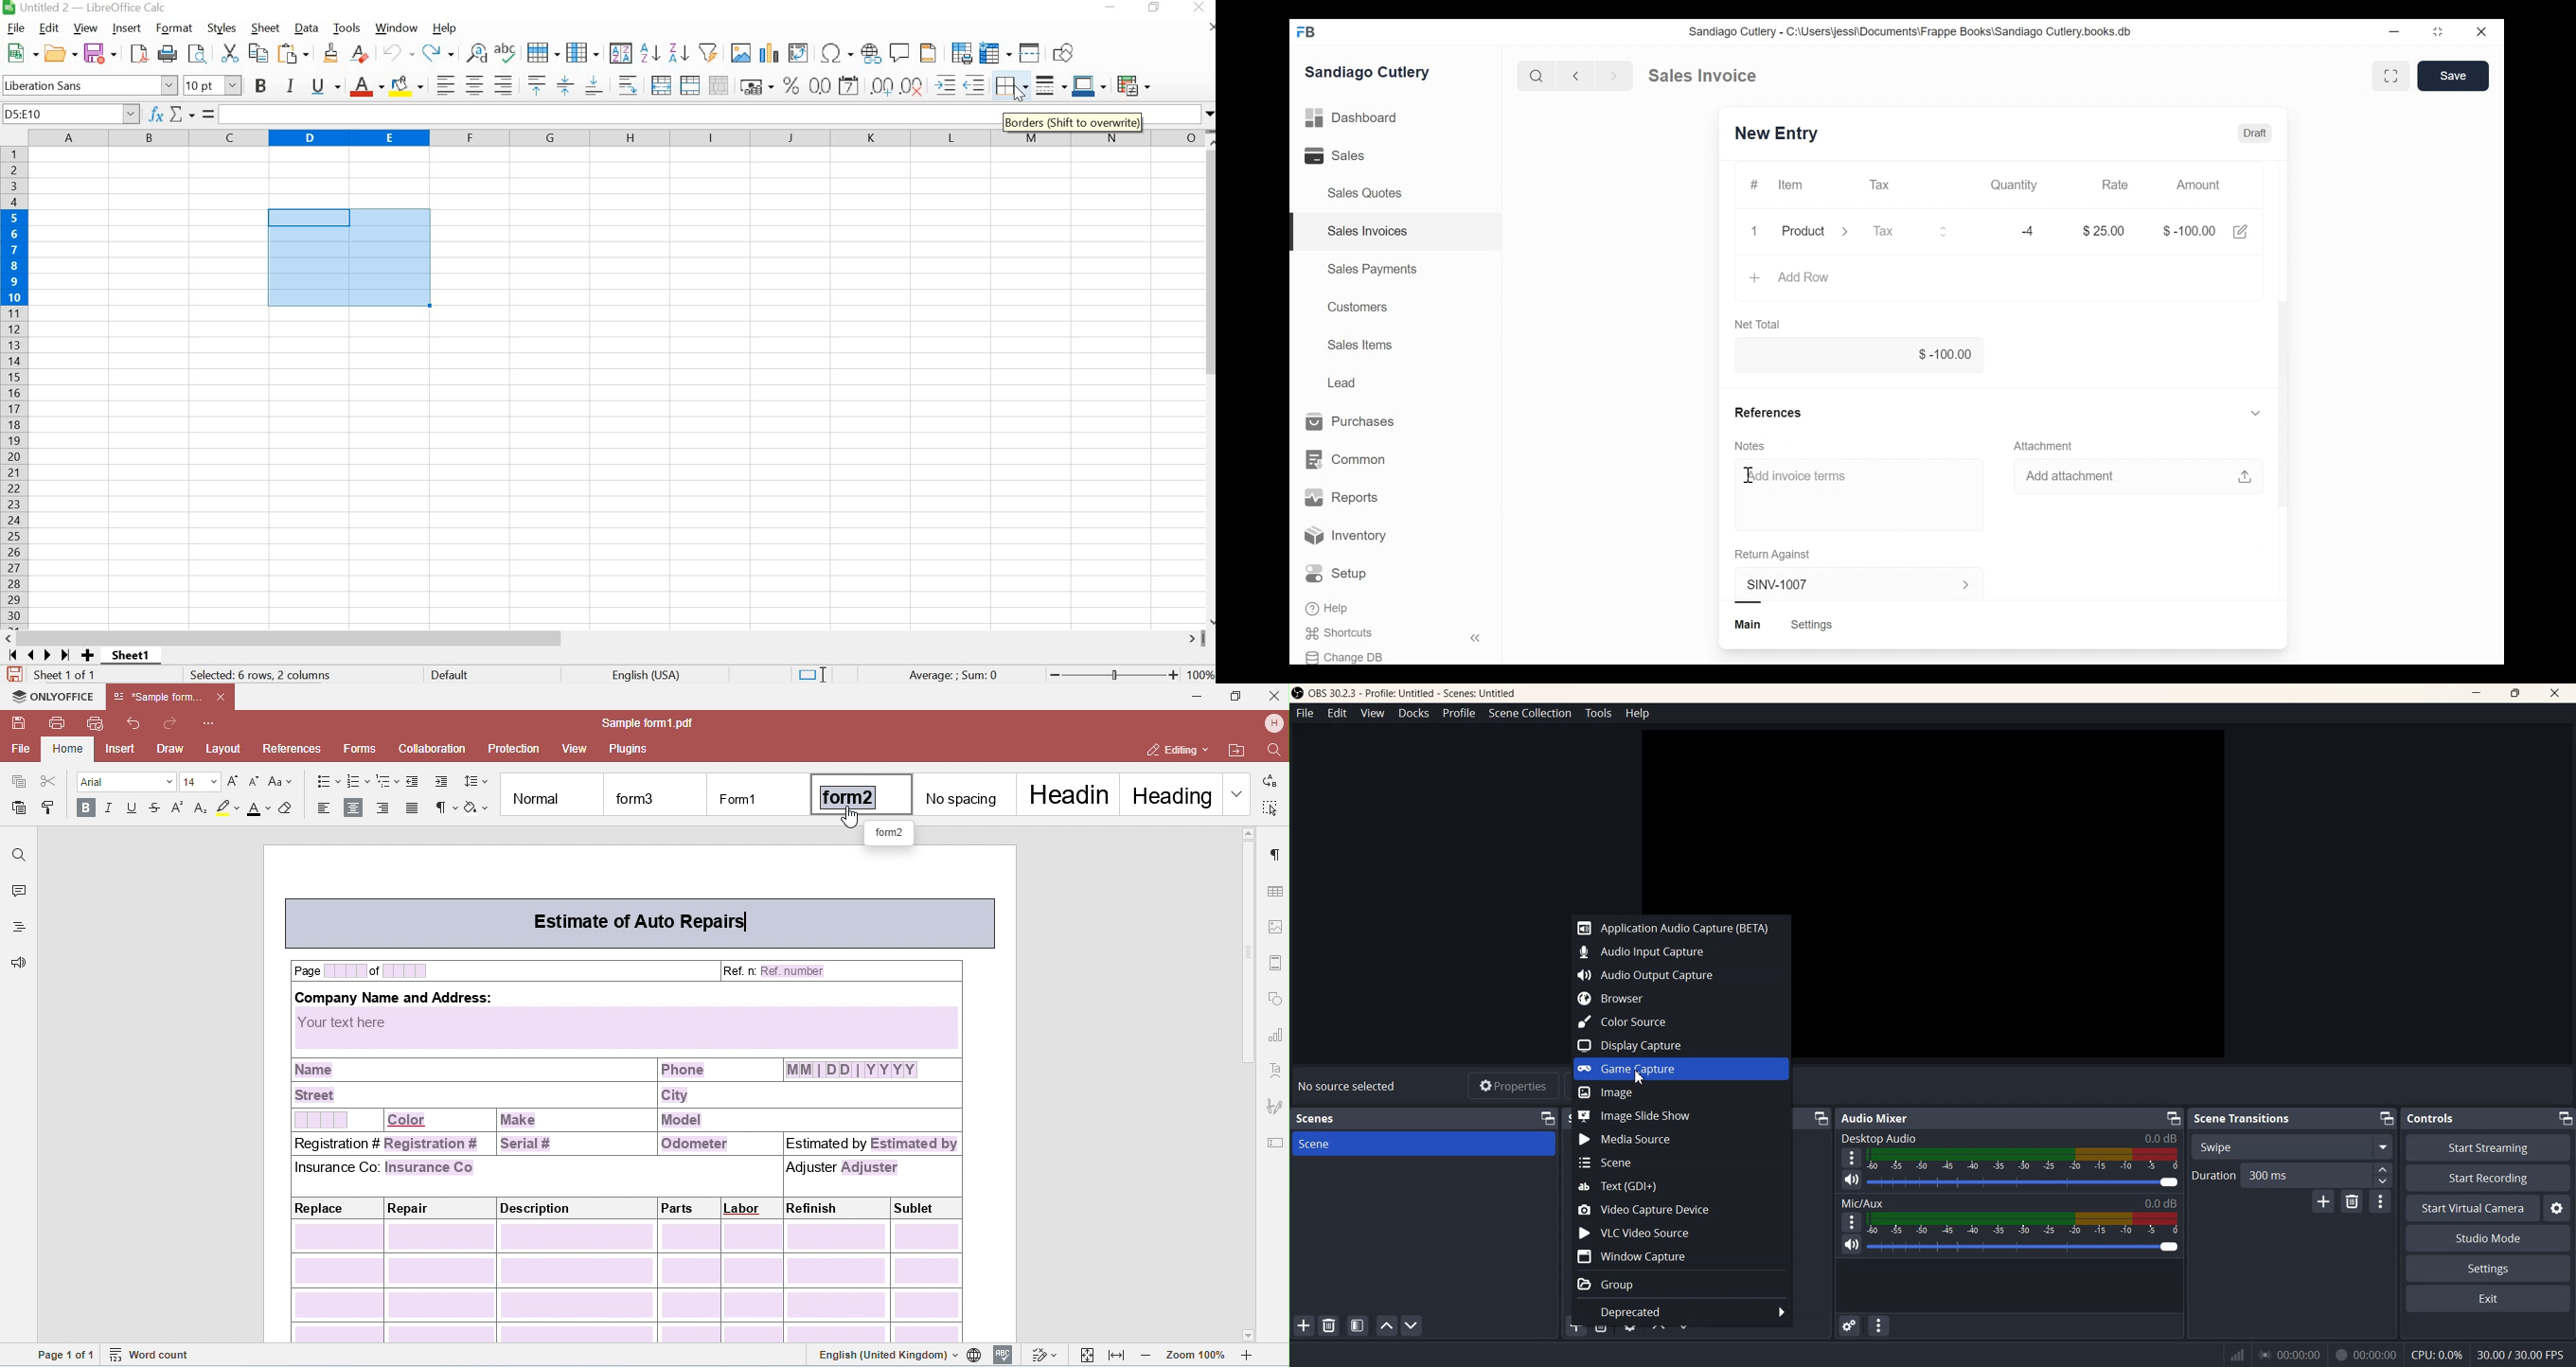 The image size is (2576, 1372). Describe the element at coordinates (790, 86) in the screenshot. I see `FORMAT AS PERCENT` at that location.